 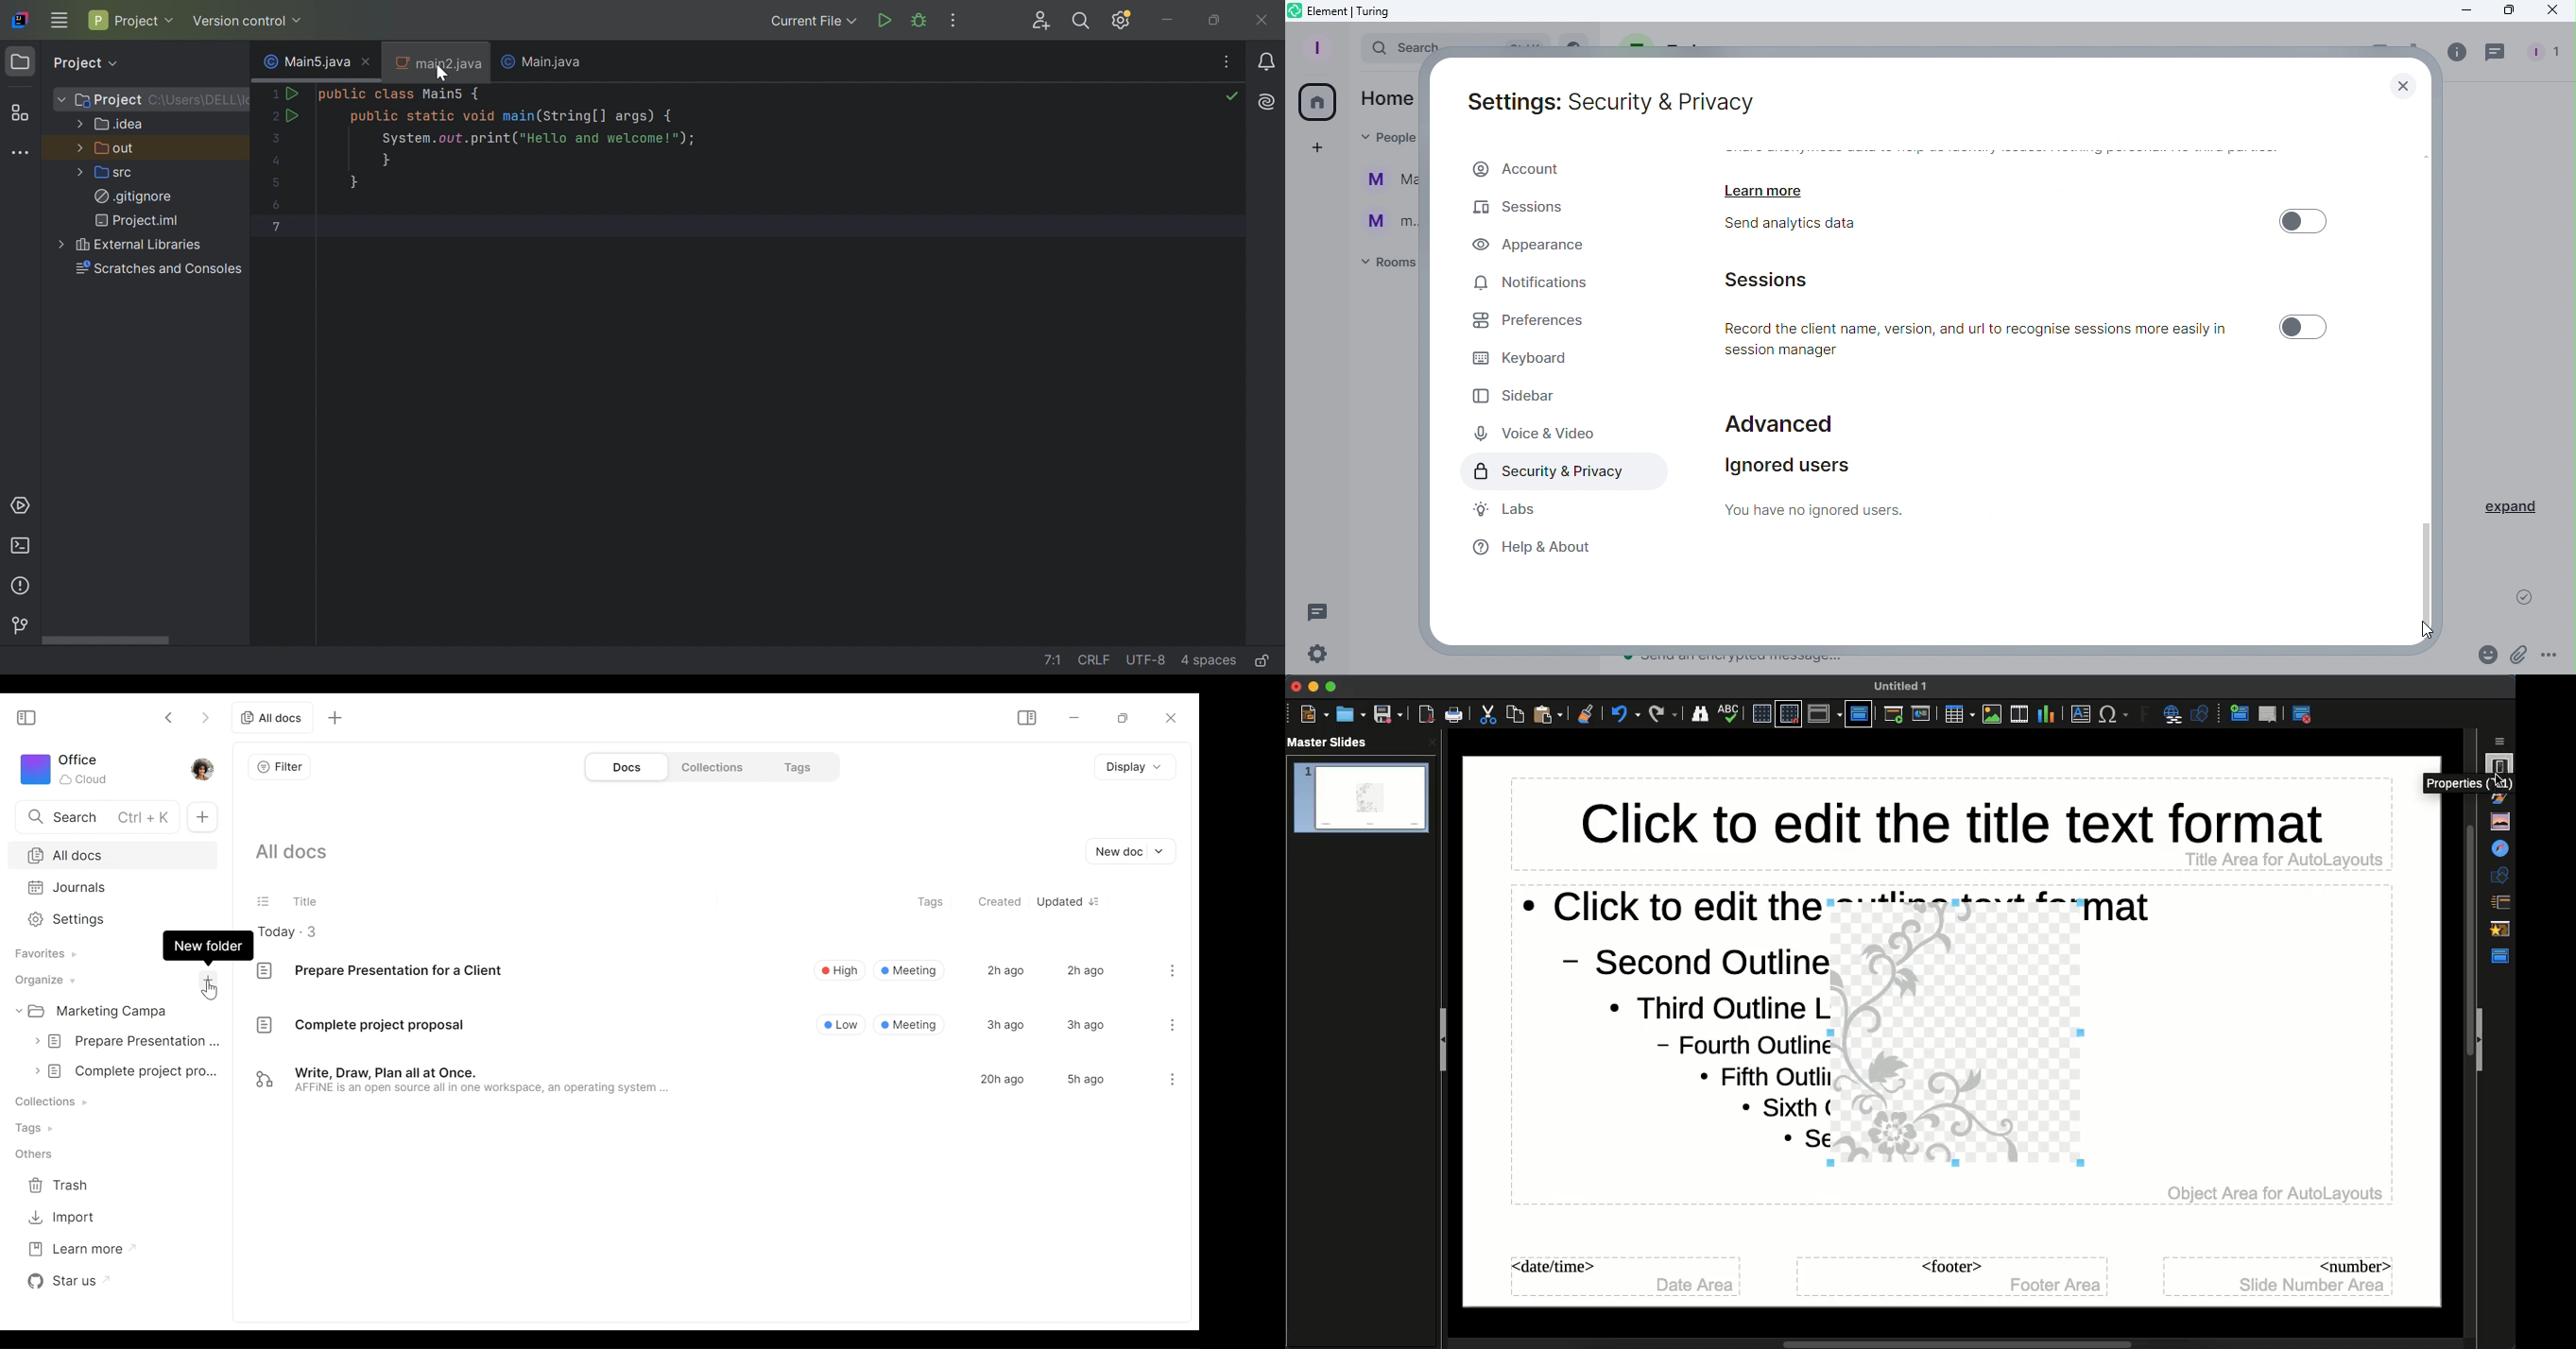 What do you see at coordinates (933, 903) in the screenshot?
I see `Tags` at bounding box center [933, 903].